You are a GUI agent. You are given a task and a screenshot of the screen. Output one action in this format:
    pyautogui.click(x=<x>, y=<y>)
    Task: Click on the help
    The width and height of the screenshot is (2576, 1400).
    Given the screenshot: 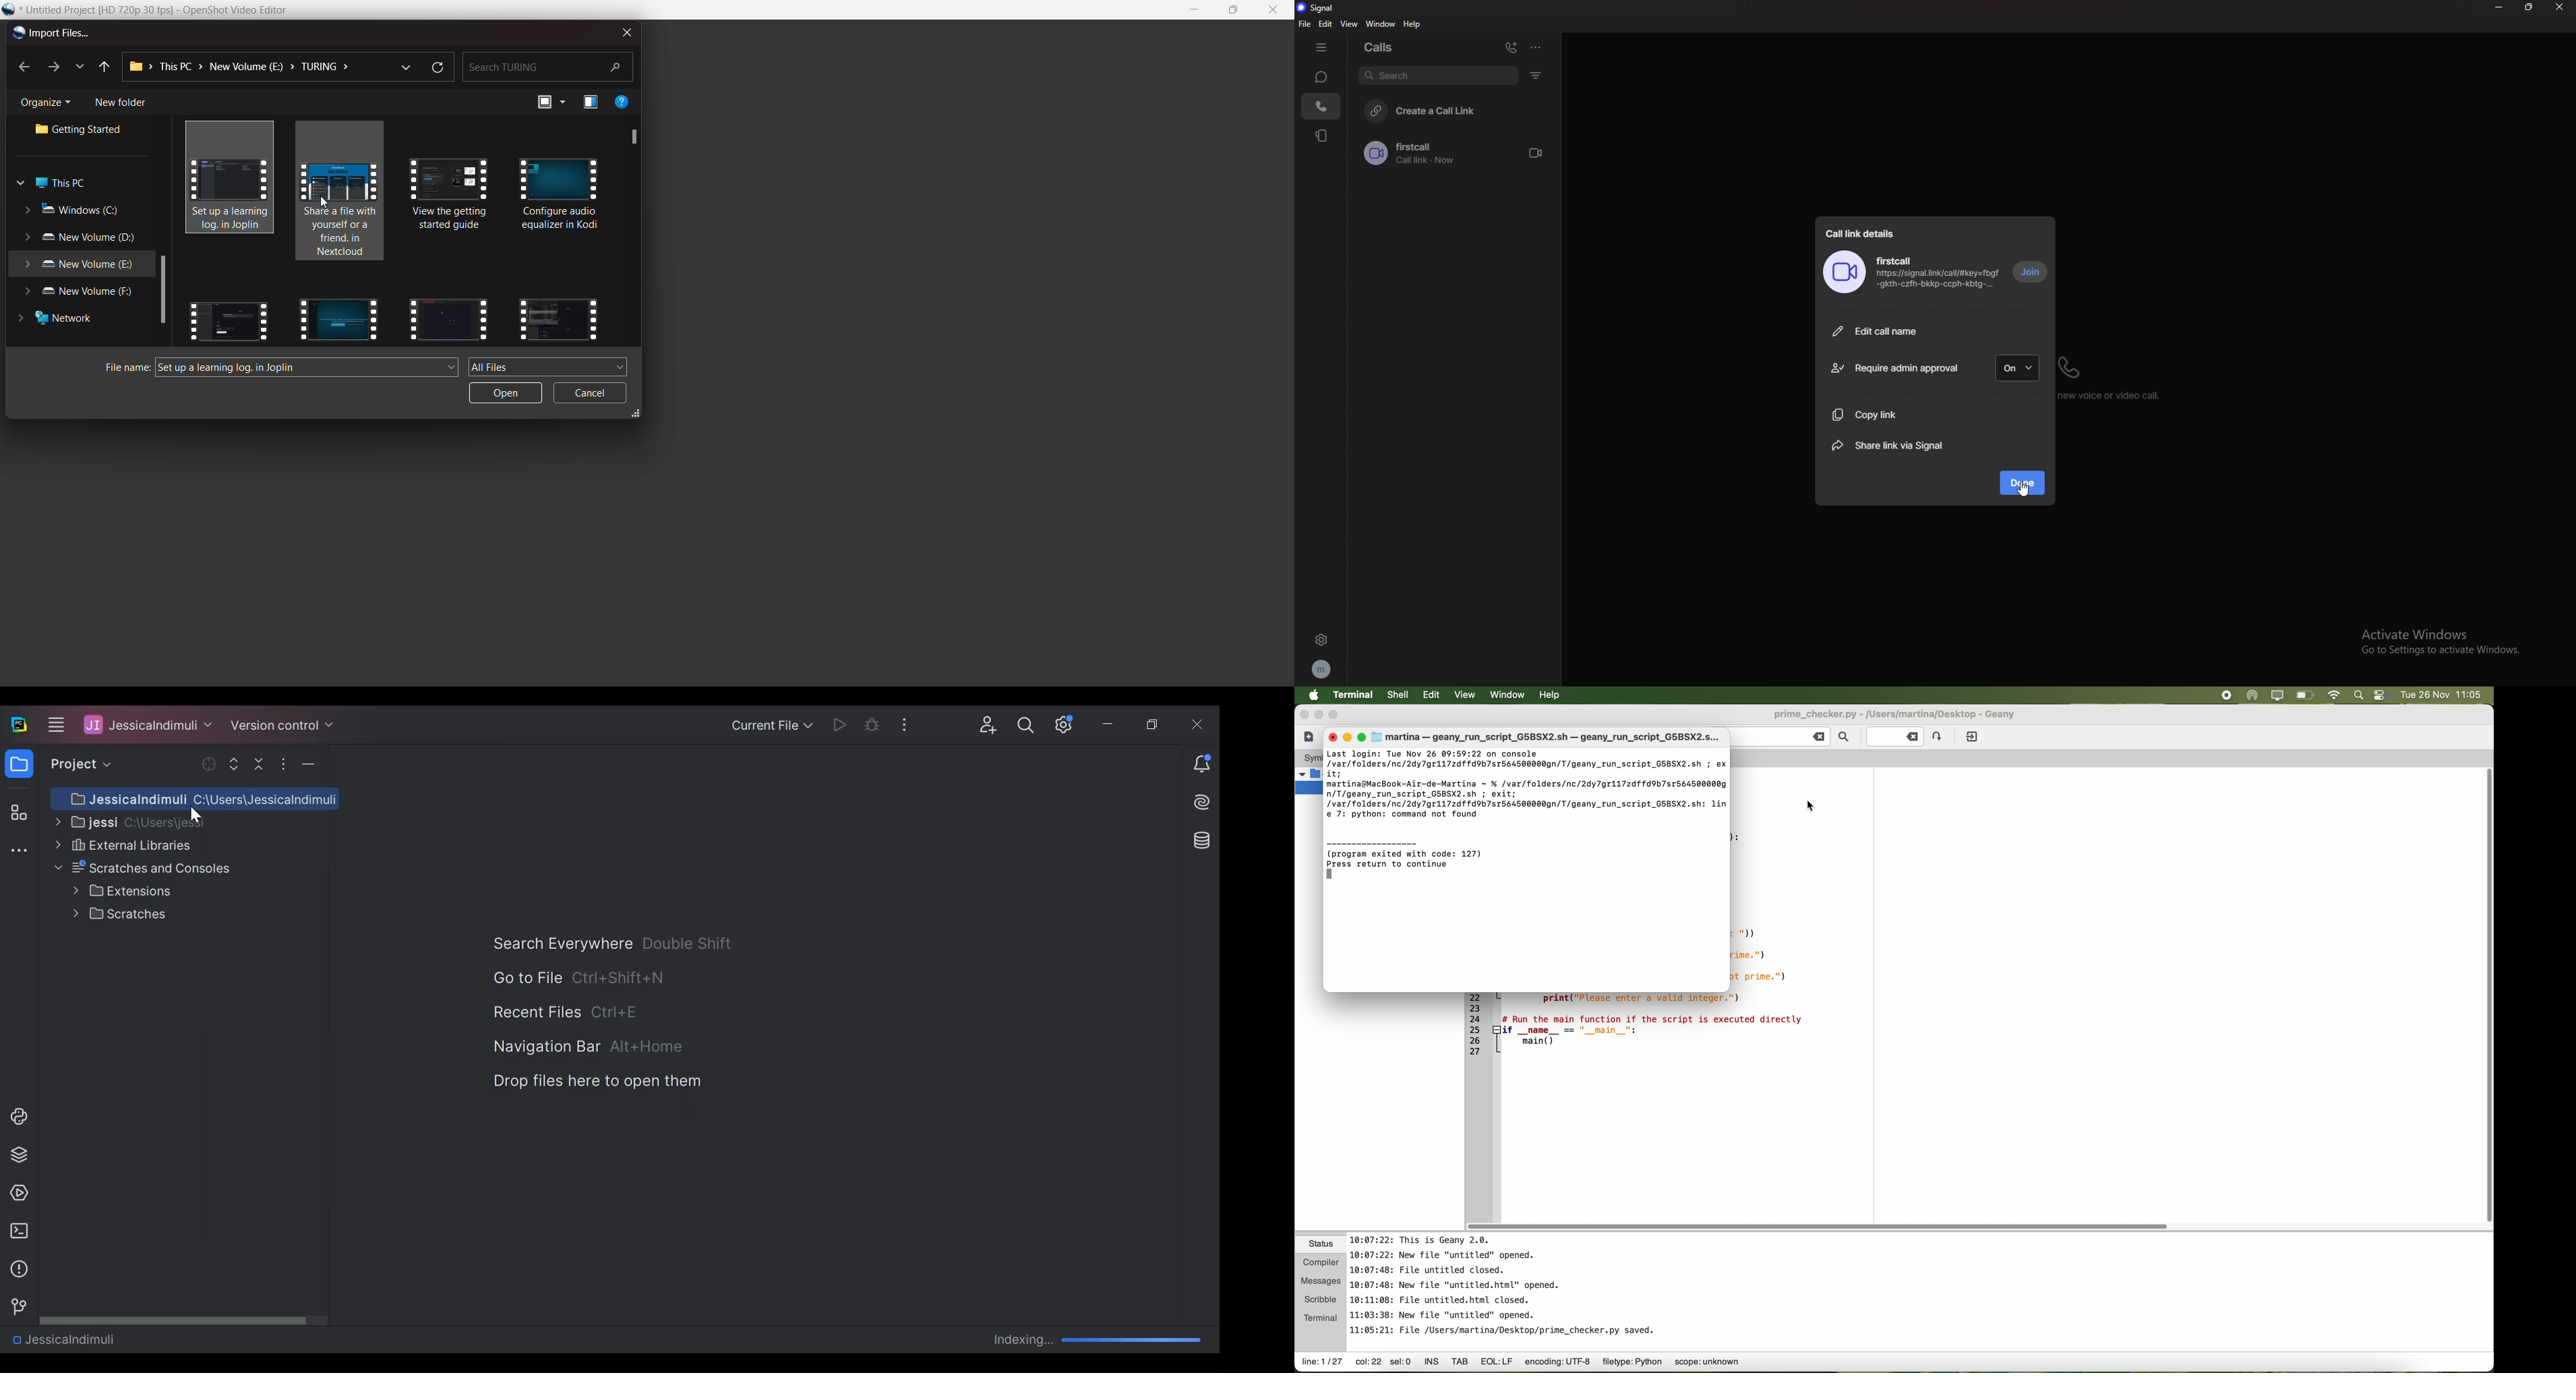 What is the action you would take?
    pyautogui.click(x=622, y=101)
    